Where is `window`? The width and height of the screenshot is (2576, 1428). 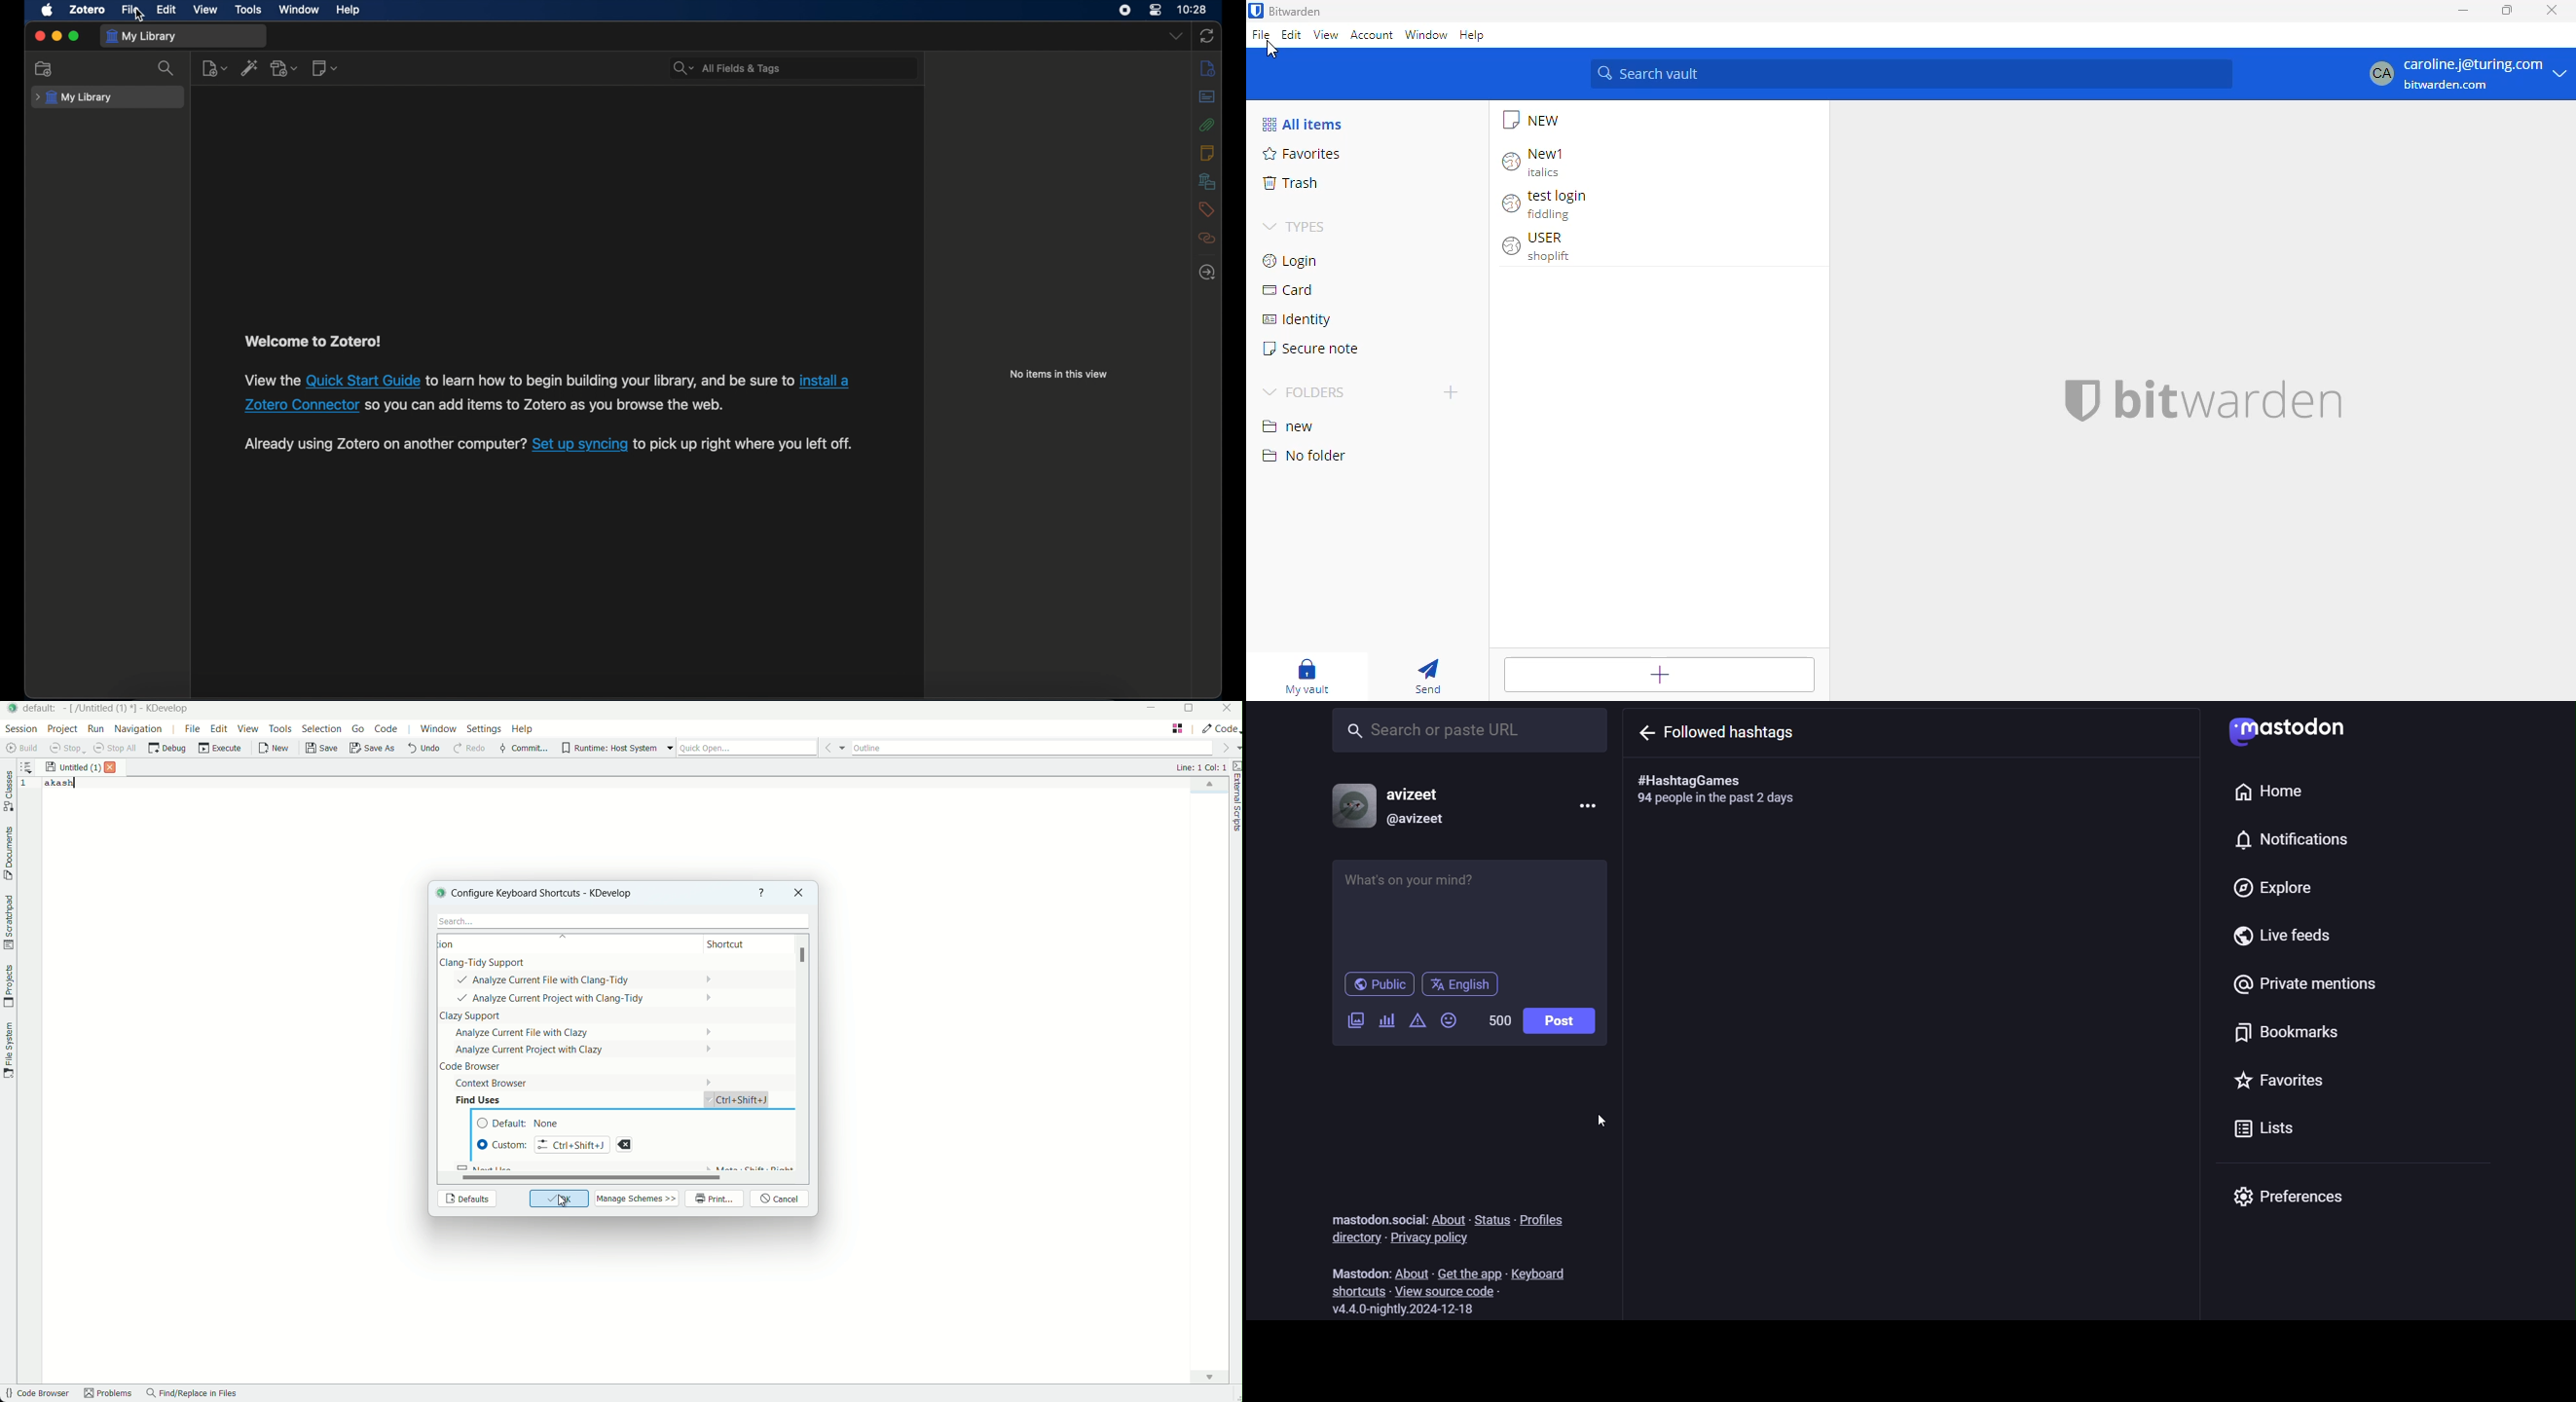
window is located at coordinates (299, 10).